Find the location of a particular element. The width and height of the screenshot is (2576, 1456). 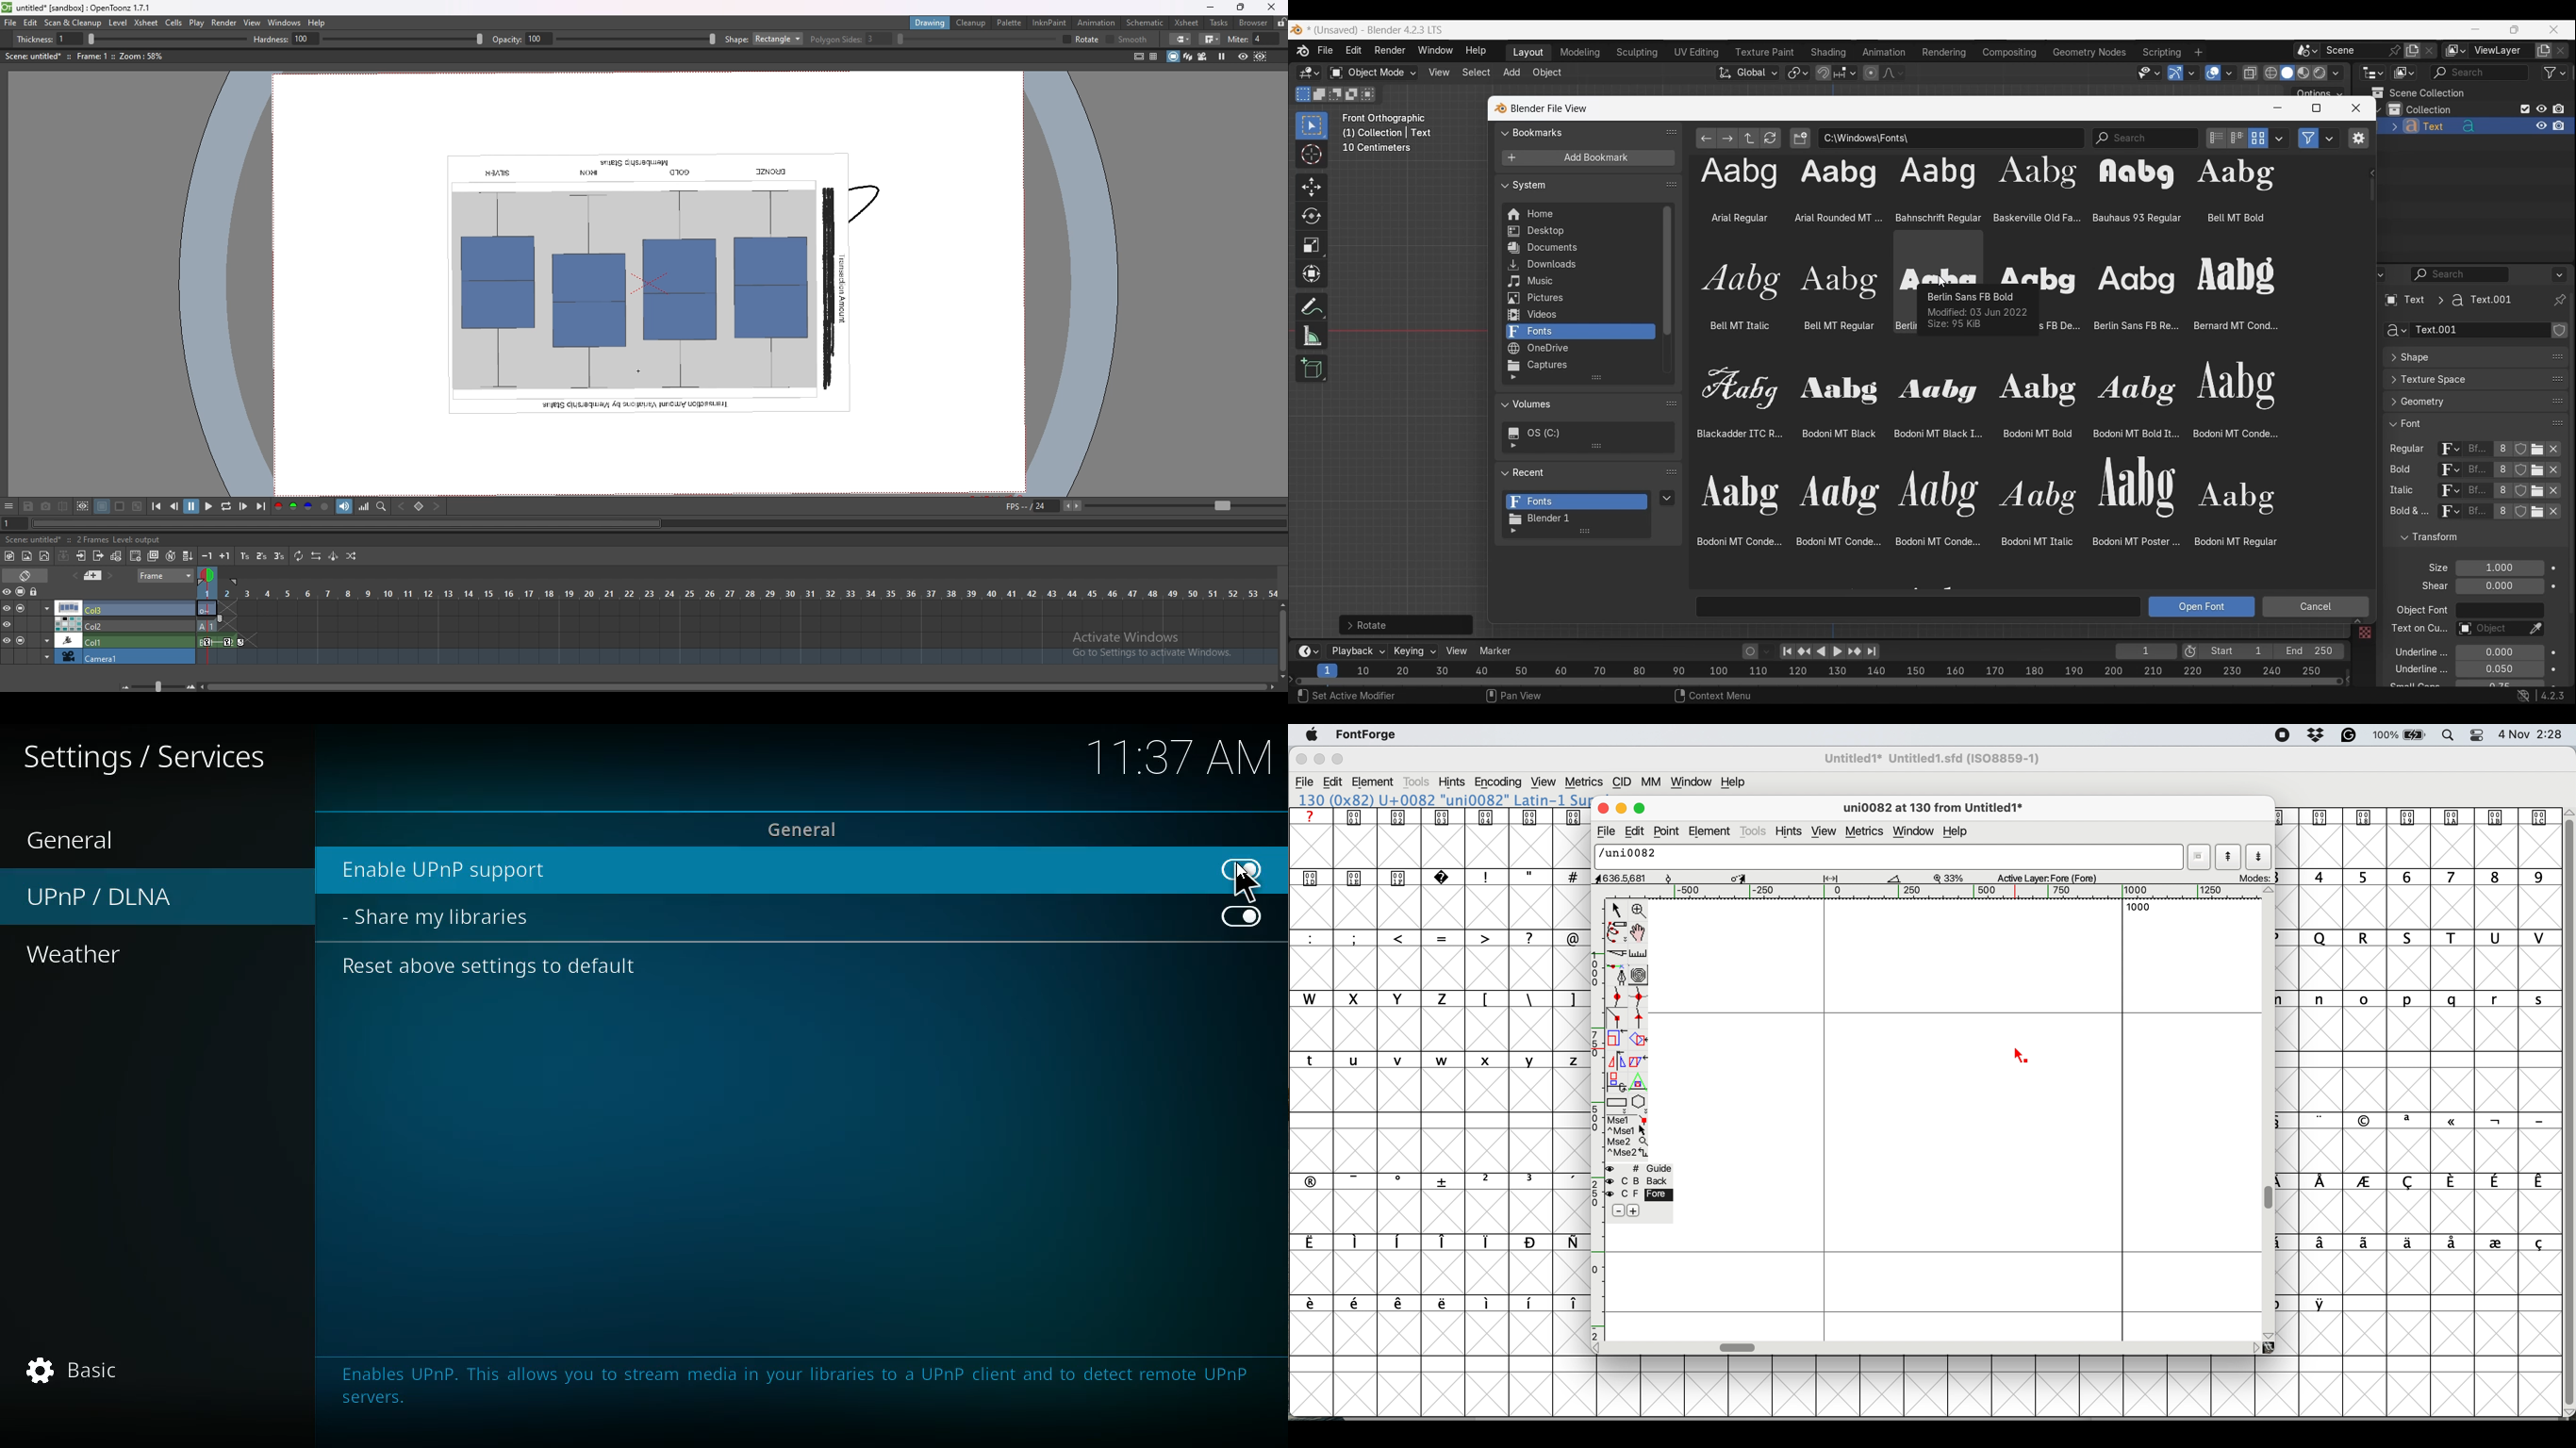

selections is located at coordinates (1628, 1138).